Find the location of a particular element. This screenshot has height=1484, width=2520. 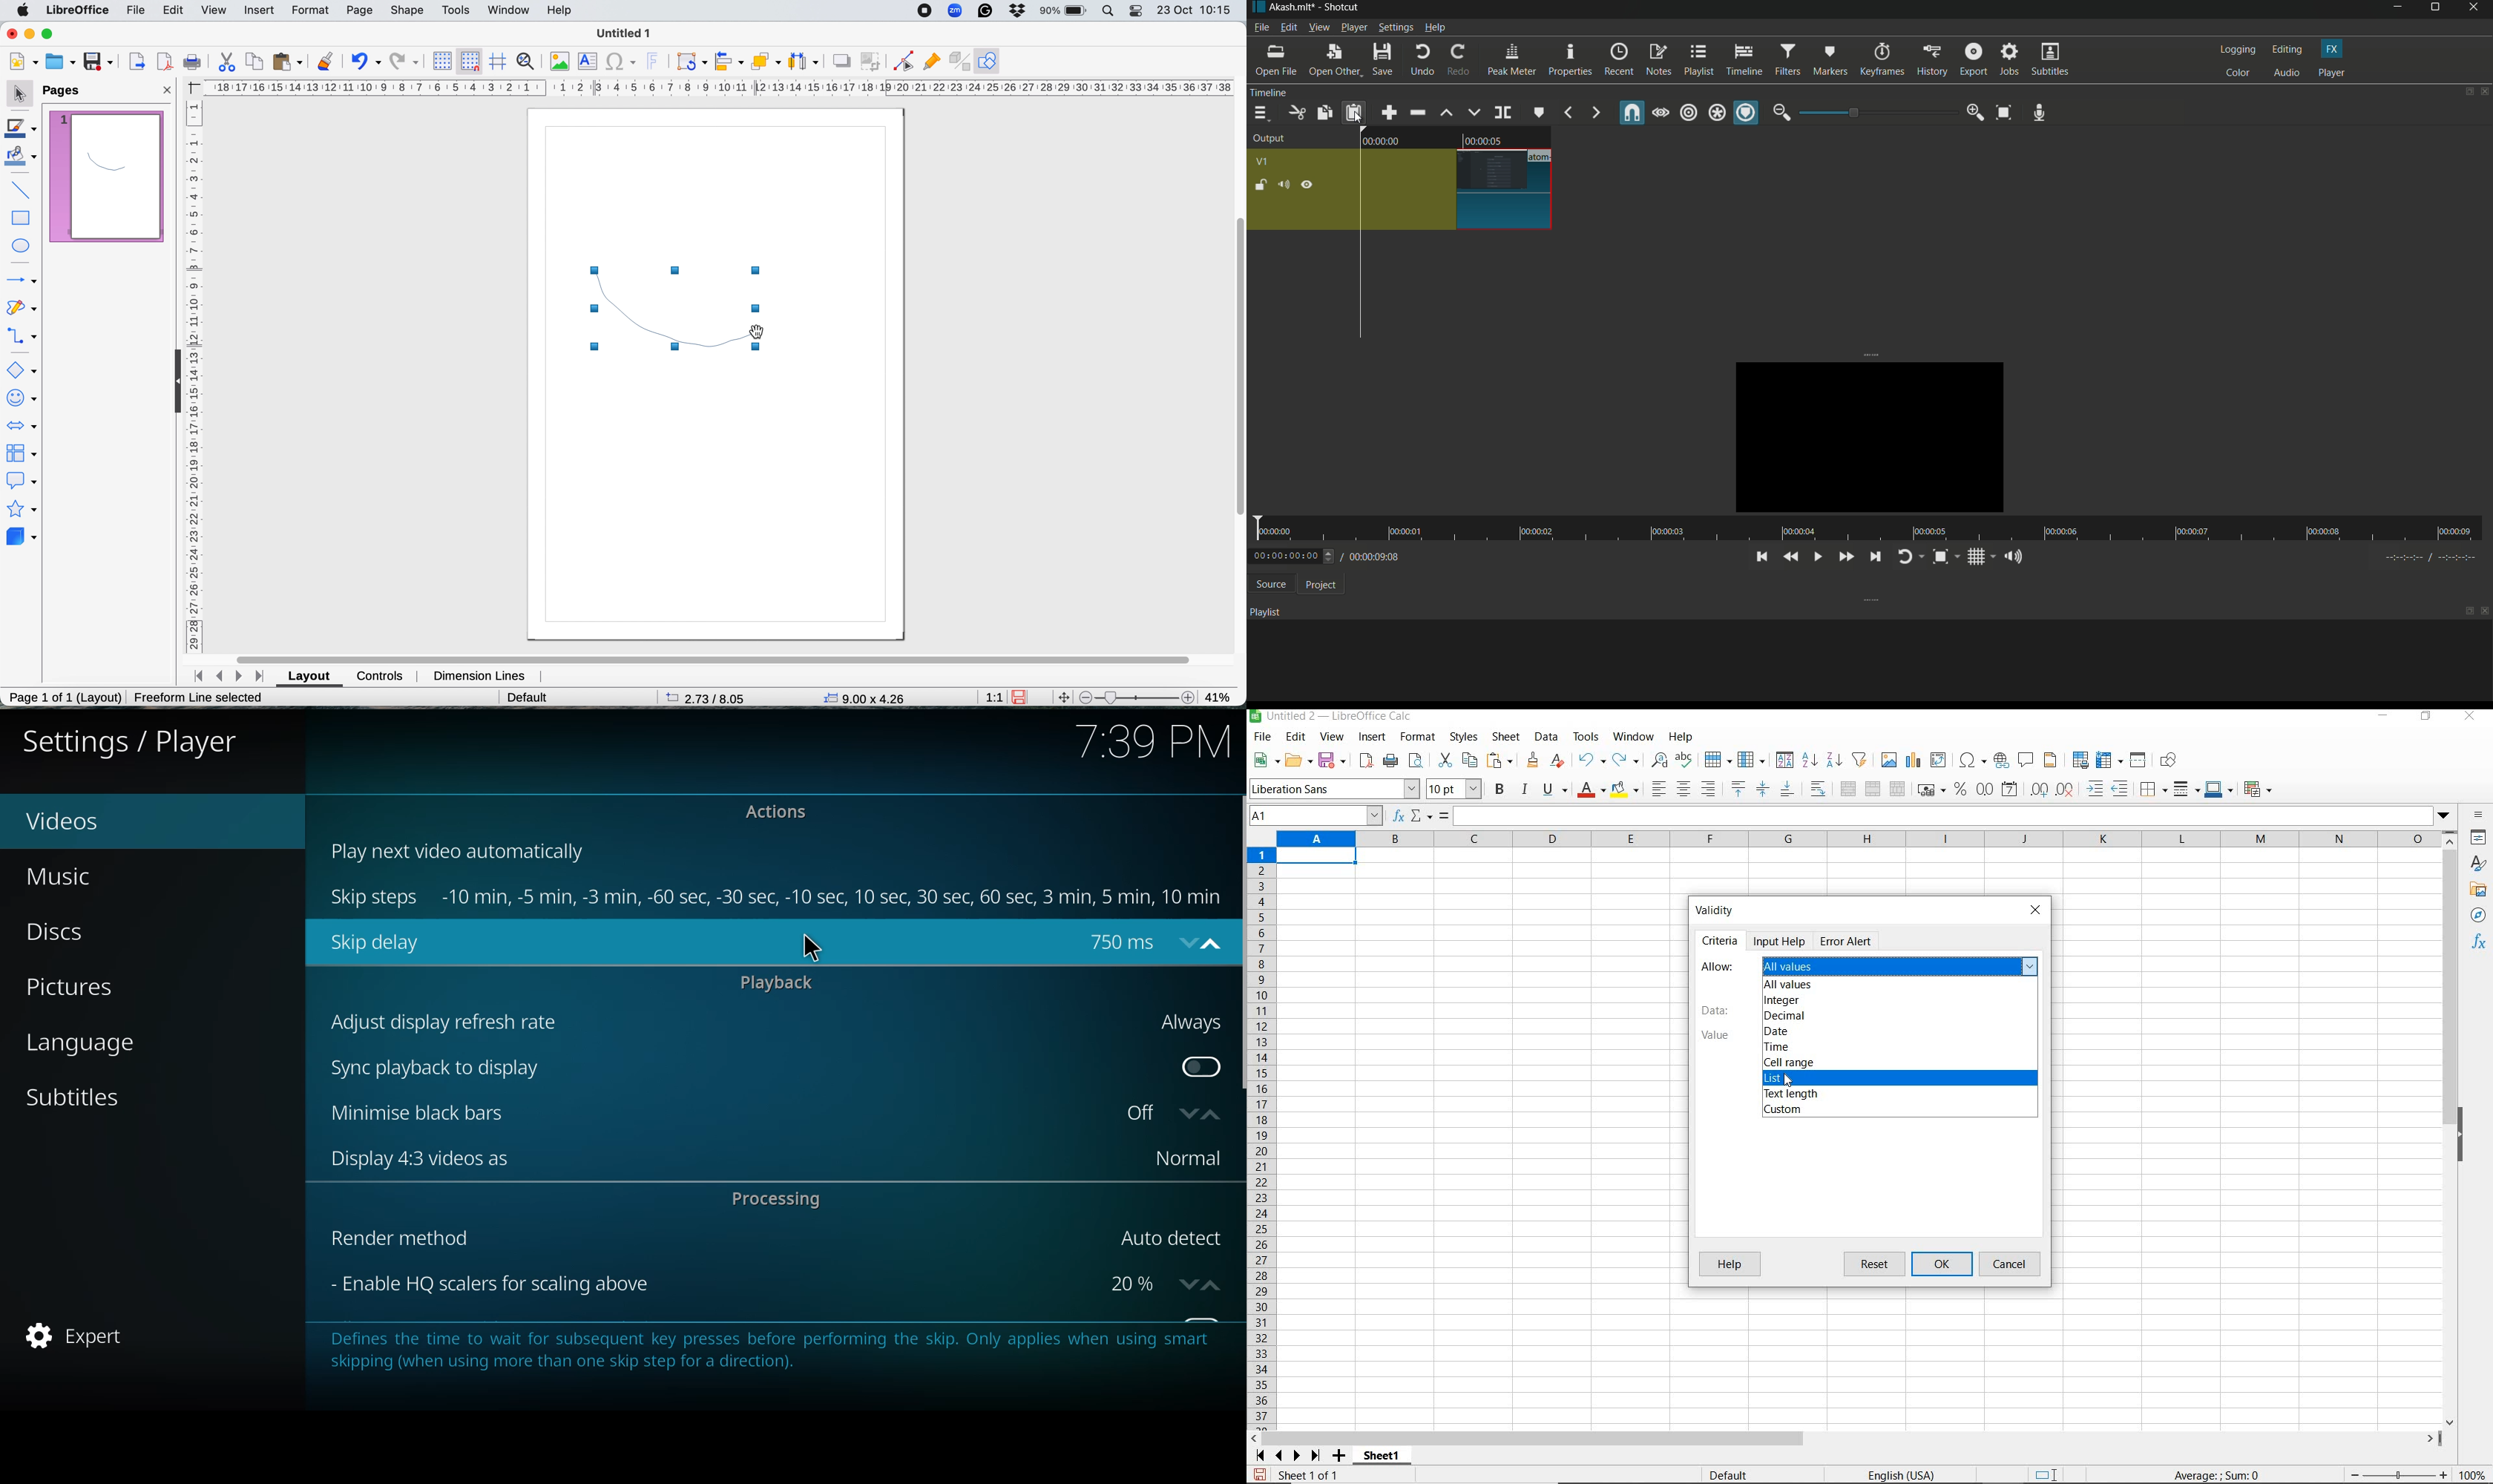

videos is located at coordinates (71, 821).